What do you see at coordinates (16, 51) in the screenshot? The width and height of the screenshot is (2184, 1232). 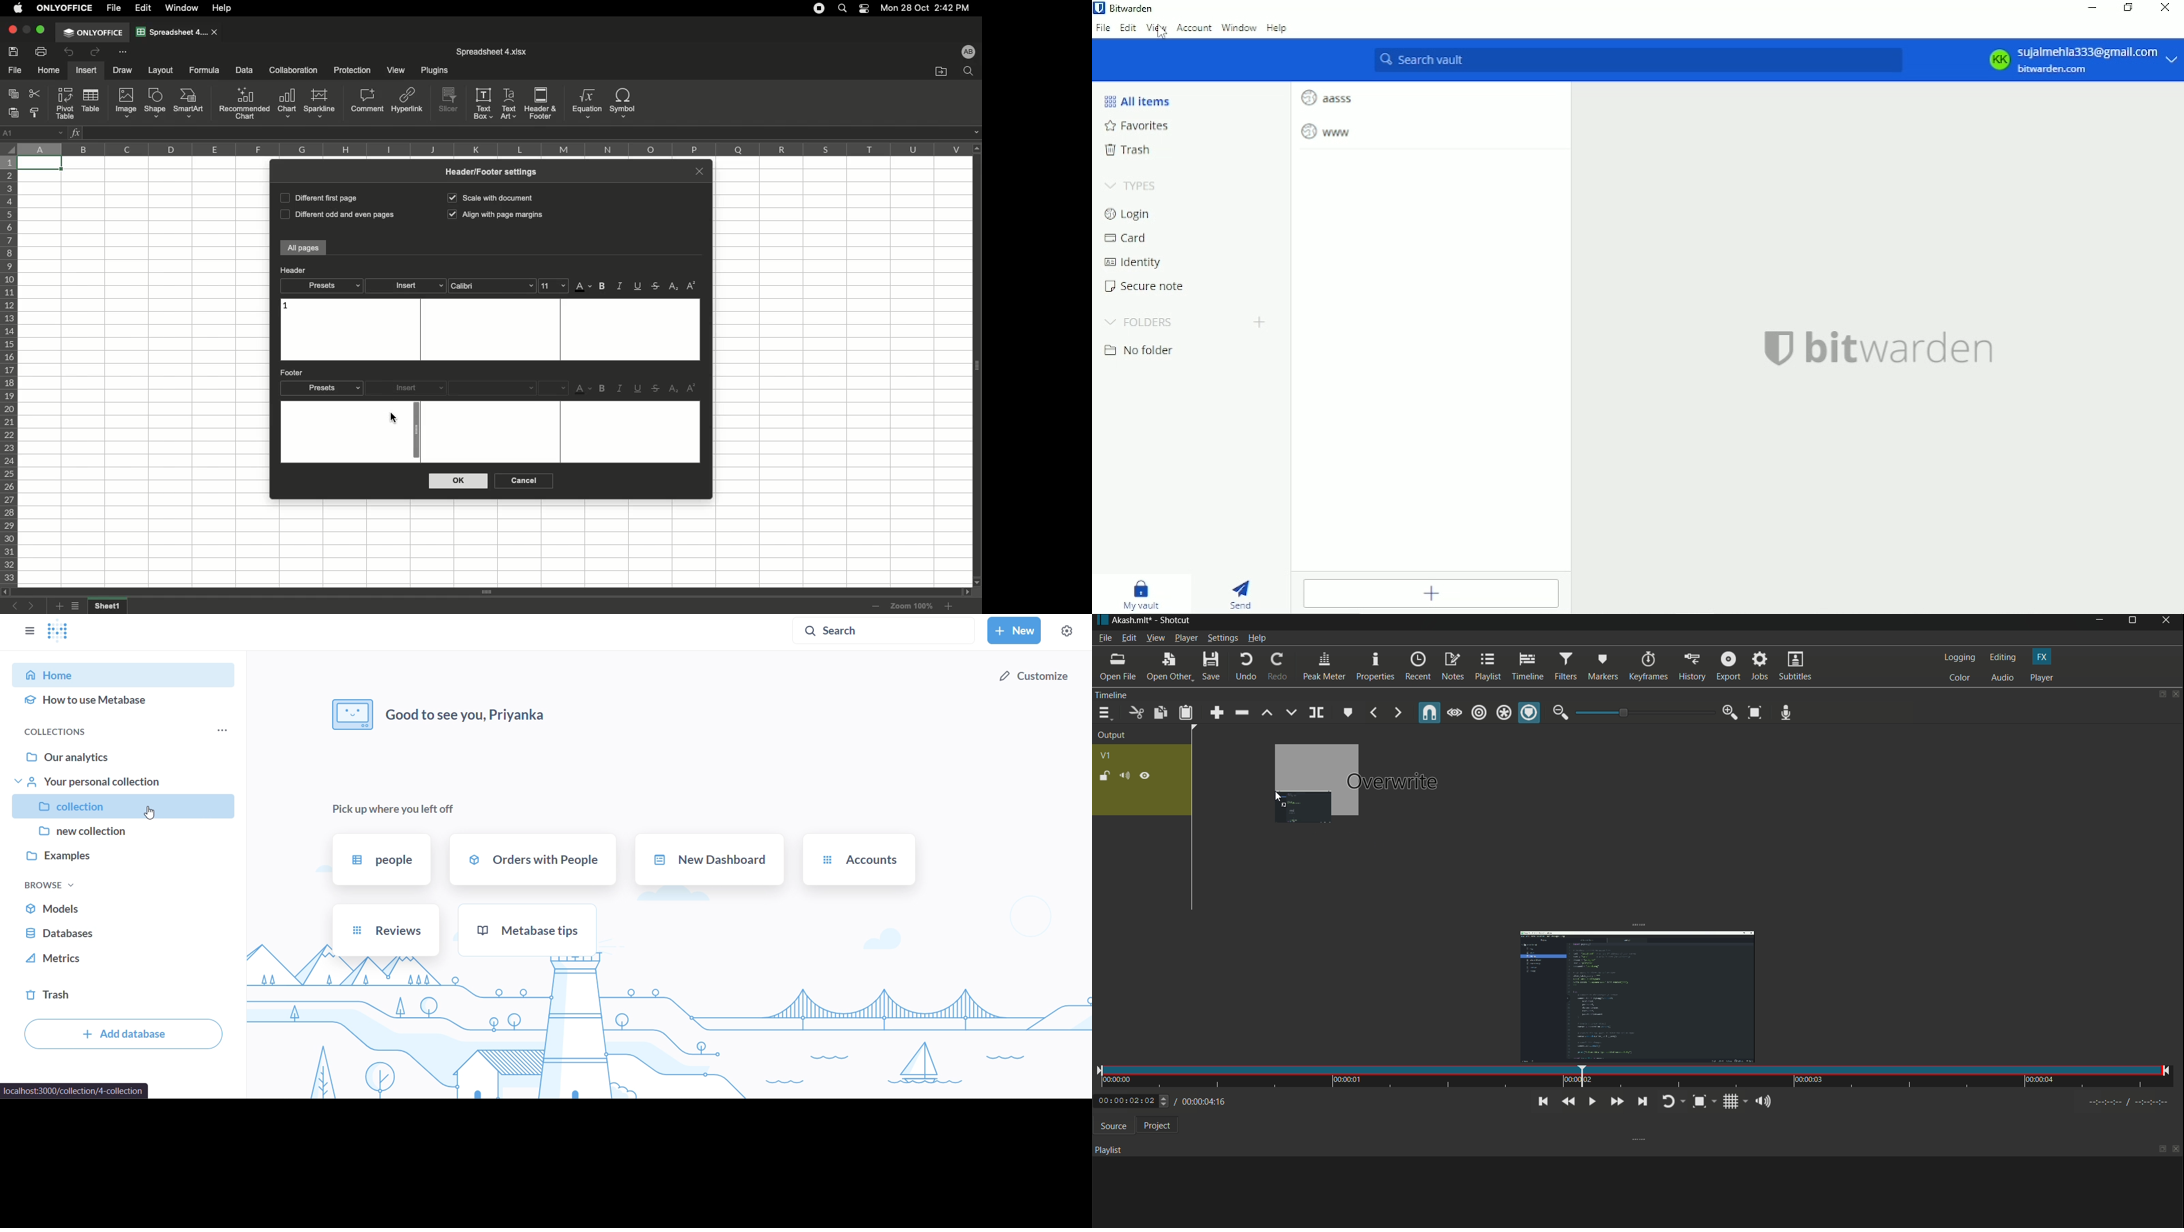 I see `Save` at bounding box center [16, 51].